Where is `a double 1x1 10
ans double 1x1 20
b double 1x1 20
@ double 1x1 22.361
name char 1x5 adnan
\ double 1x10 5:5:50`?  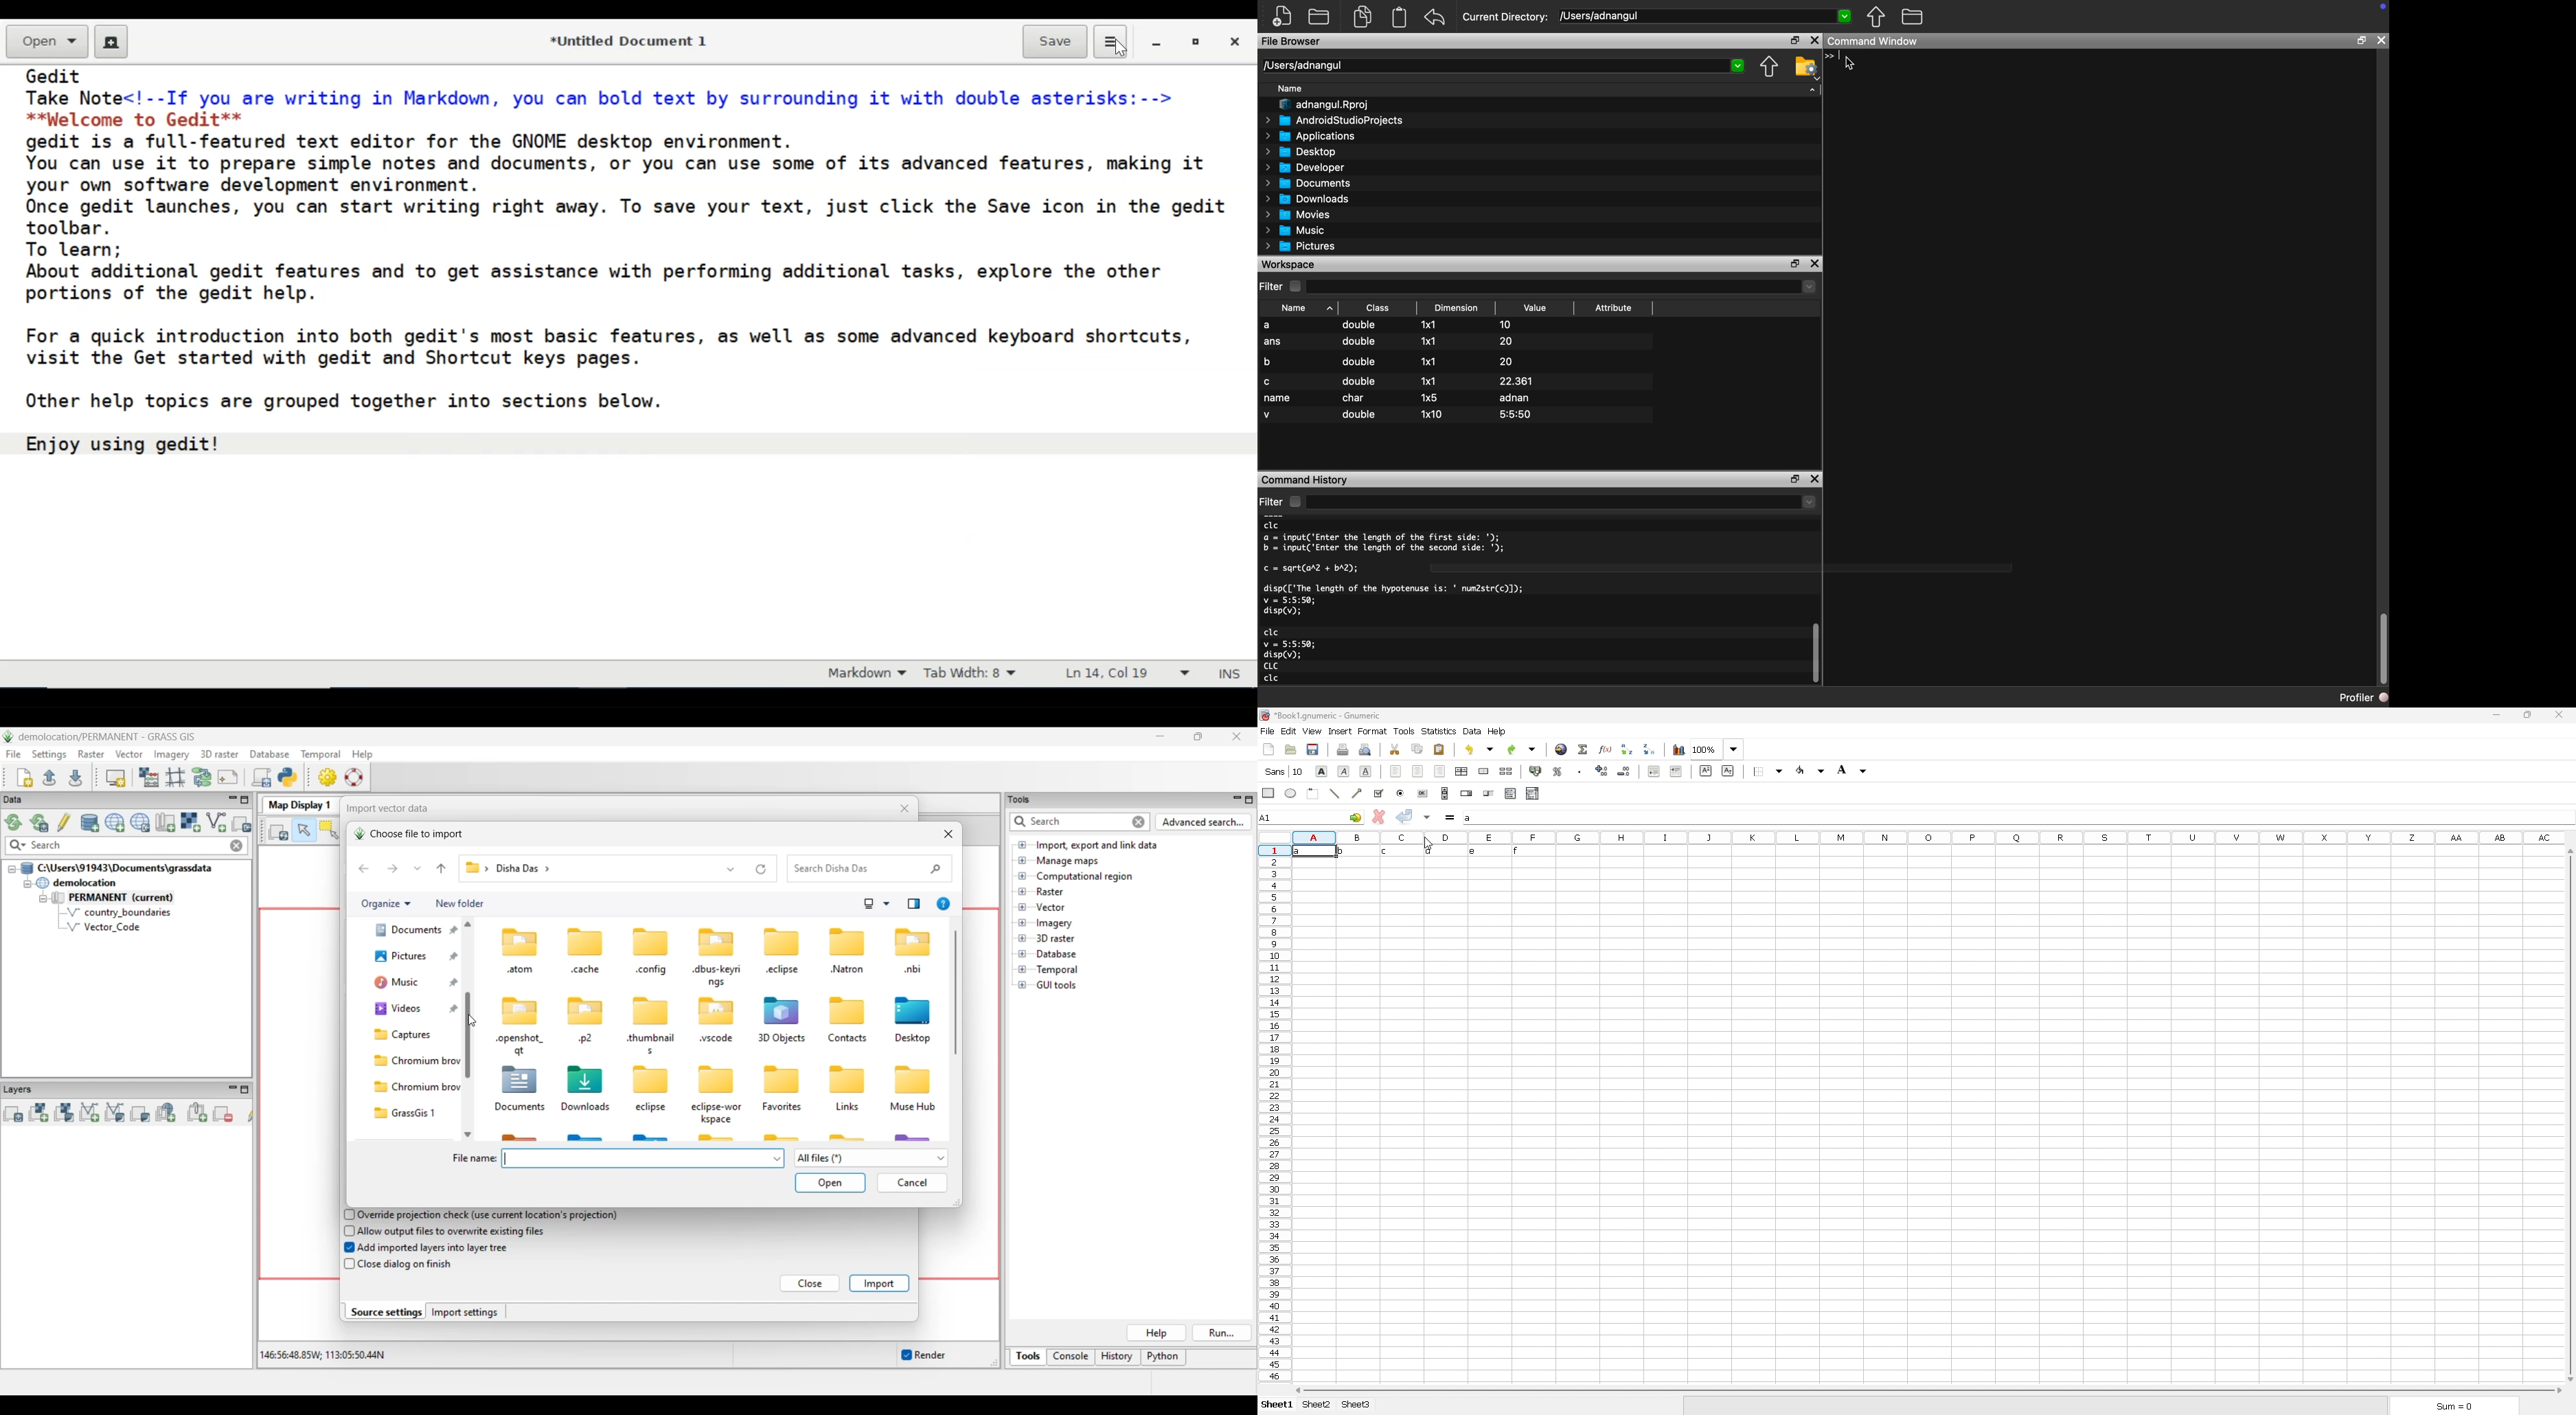 a double 1x1 10
ans double 1x1 20
b double 1x1 20
@ double 1x1 22.361
name char 1x5 adnan
\ double 1x10 5:5:50 is located at coordinates (1456, 373).